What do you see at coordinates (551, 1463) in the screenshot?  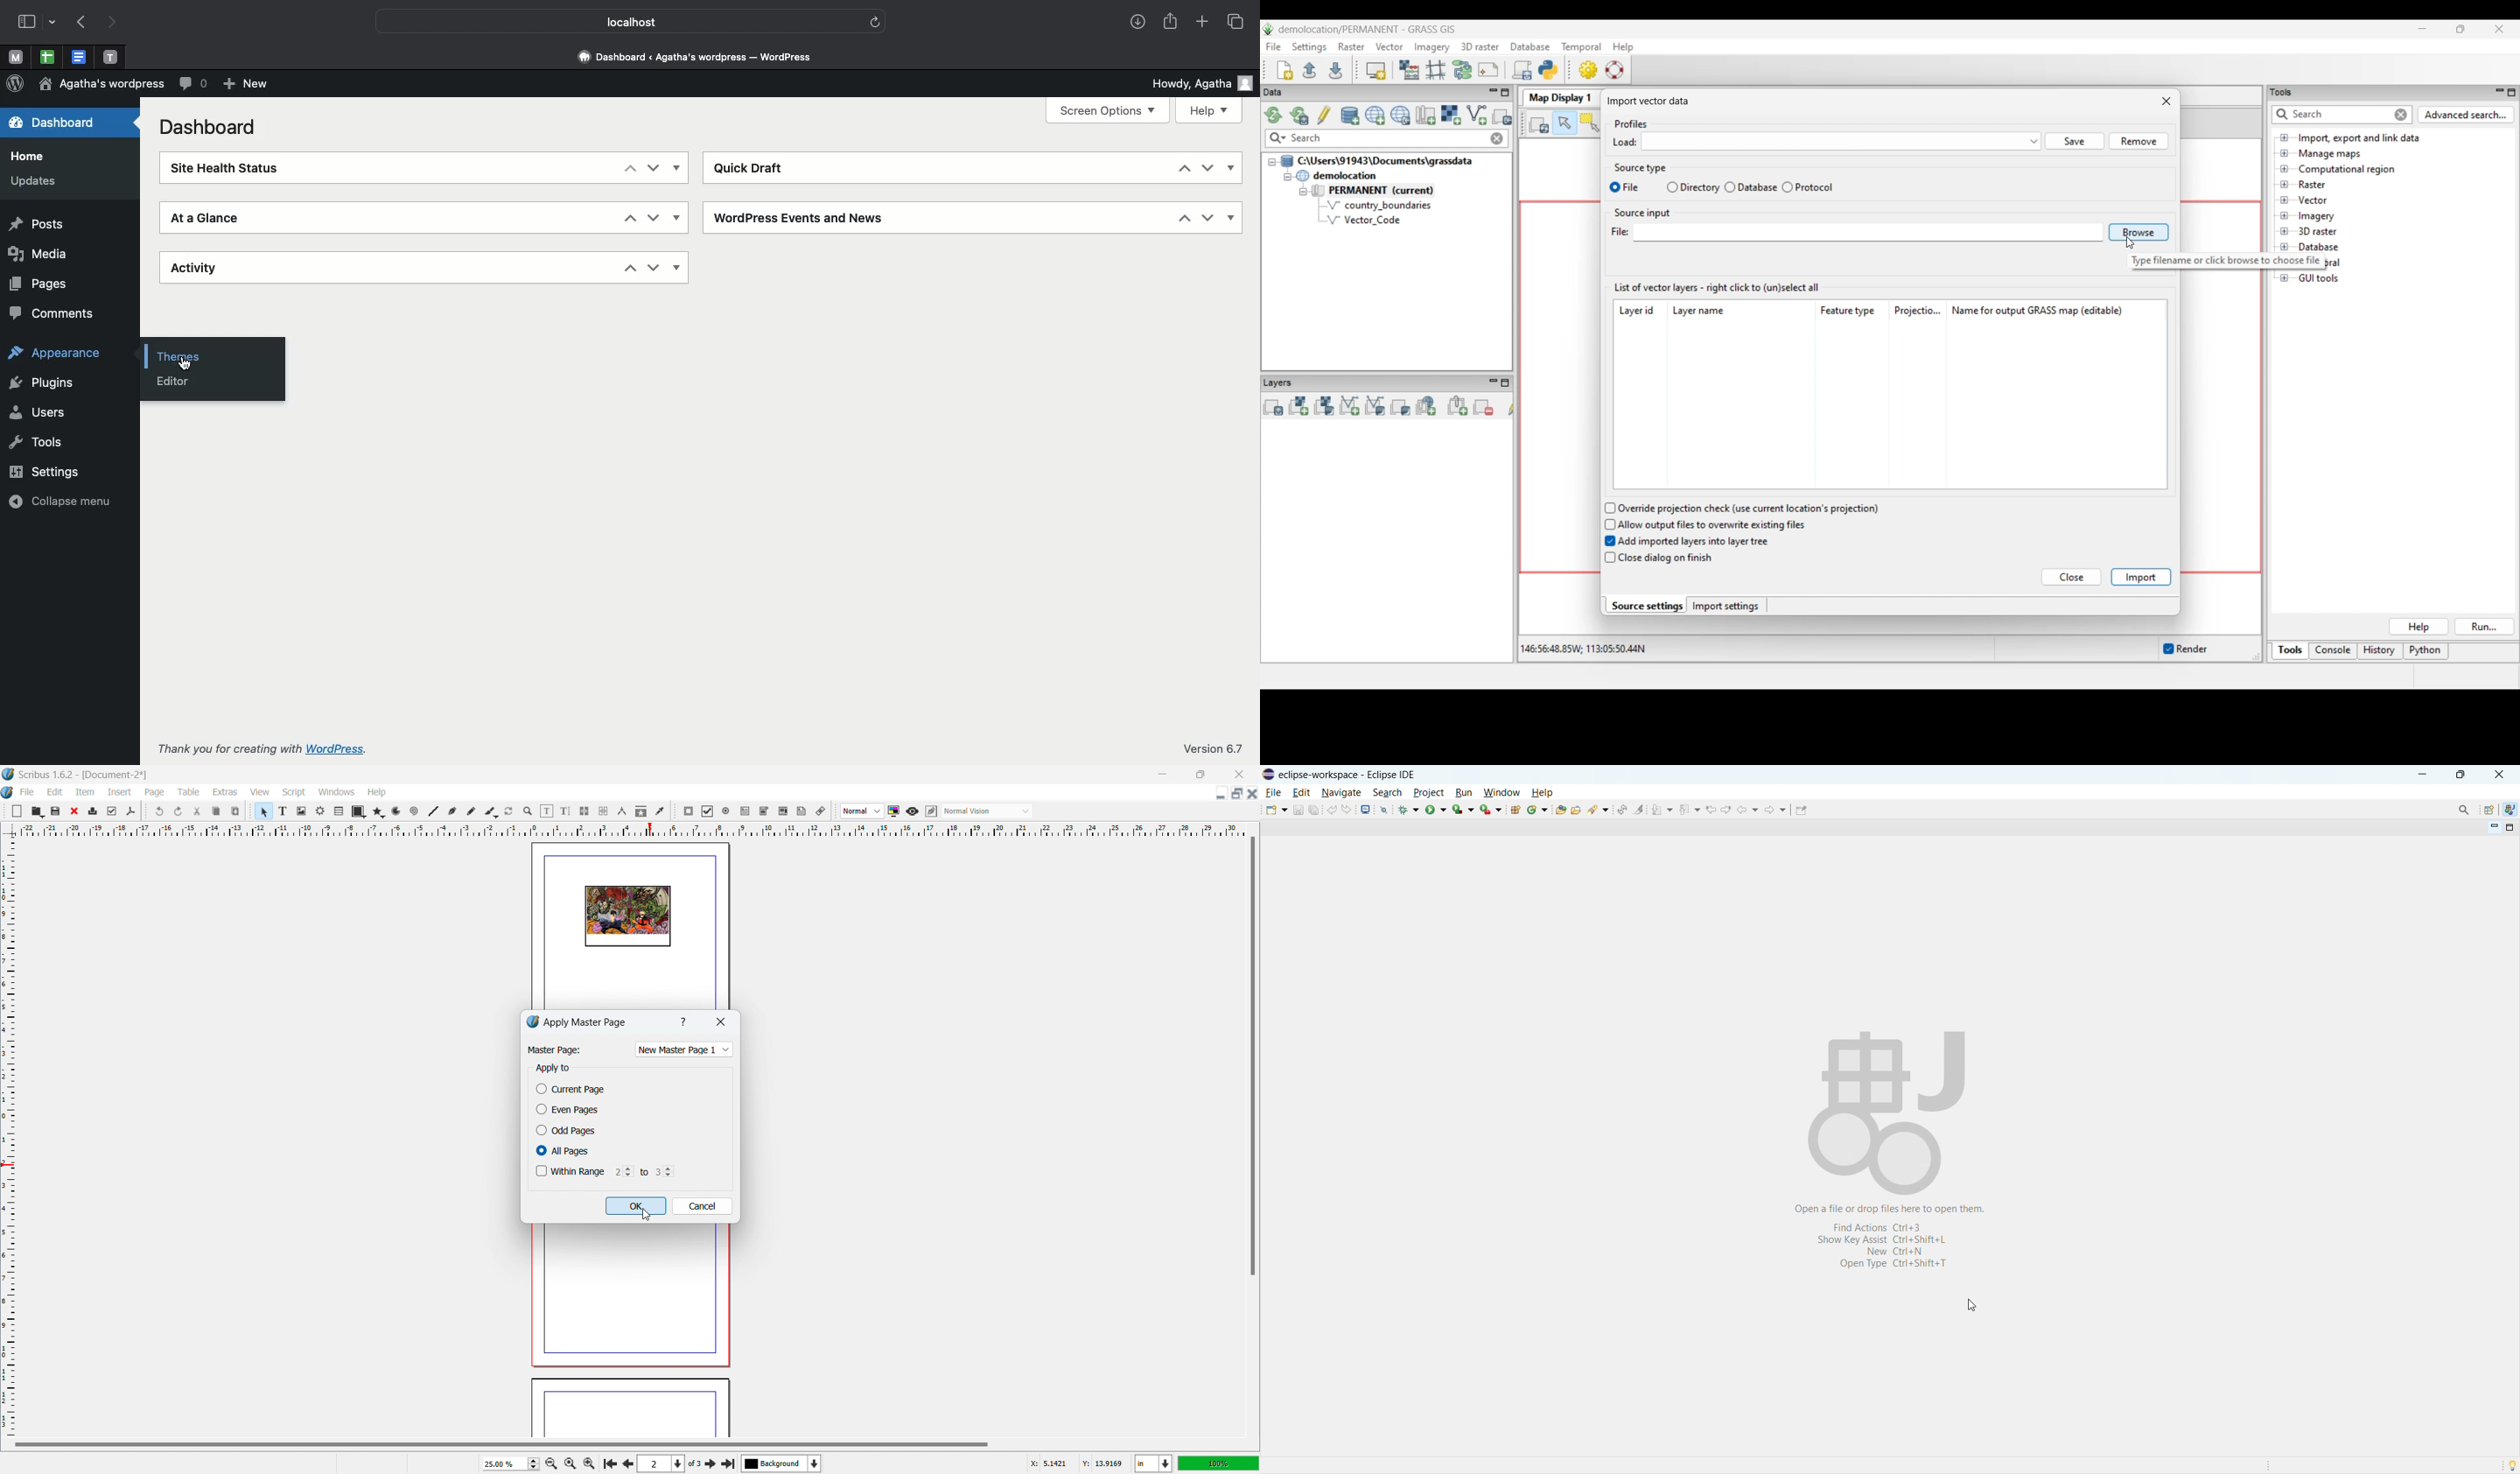 I see `zoom out by the stepping value in tool preference` at bounding box center [551, 1463].